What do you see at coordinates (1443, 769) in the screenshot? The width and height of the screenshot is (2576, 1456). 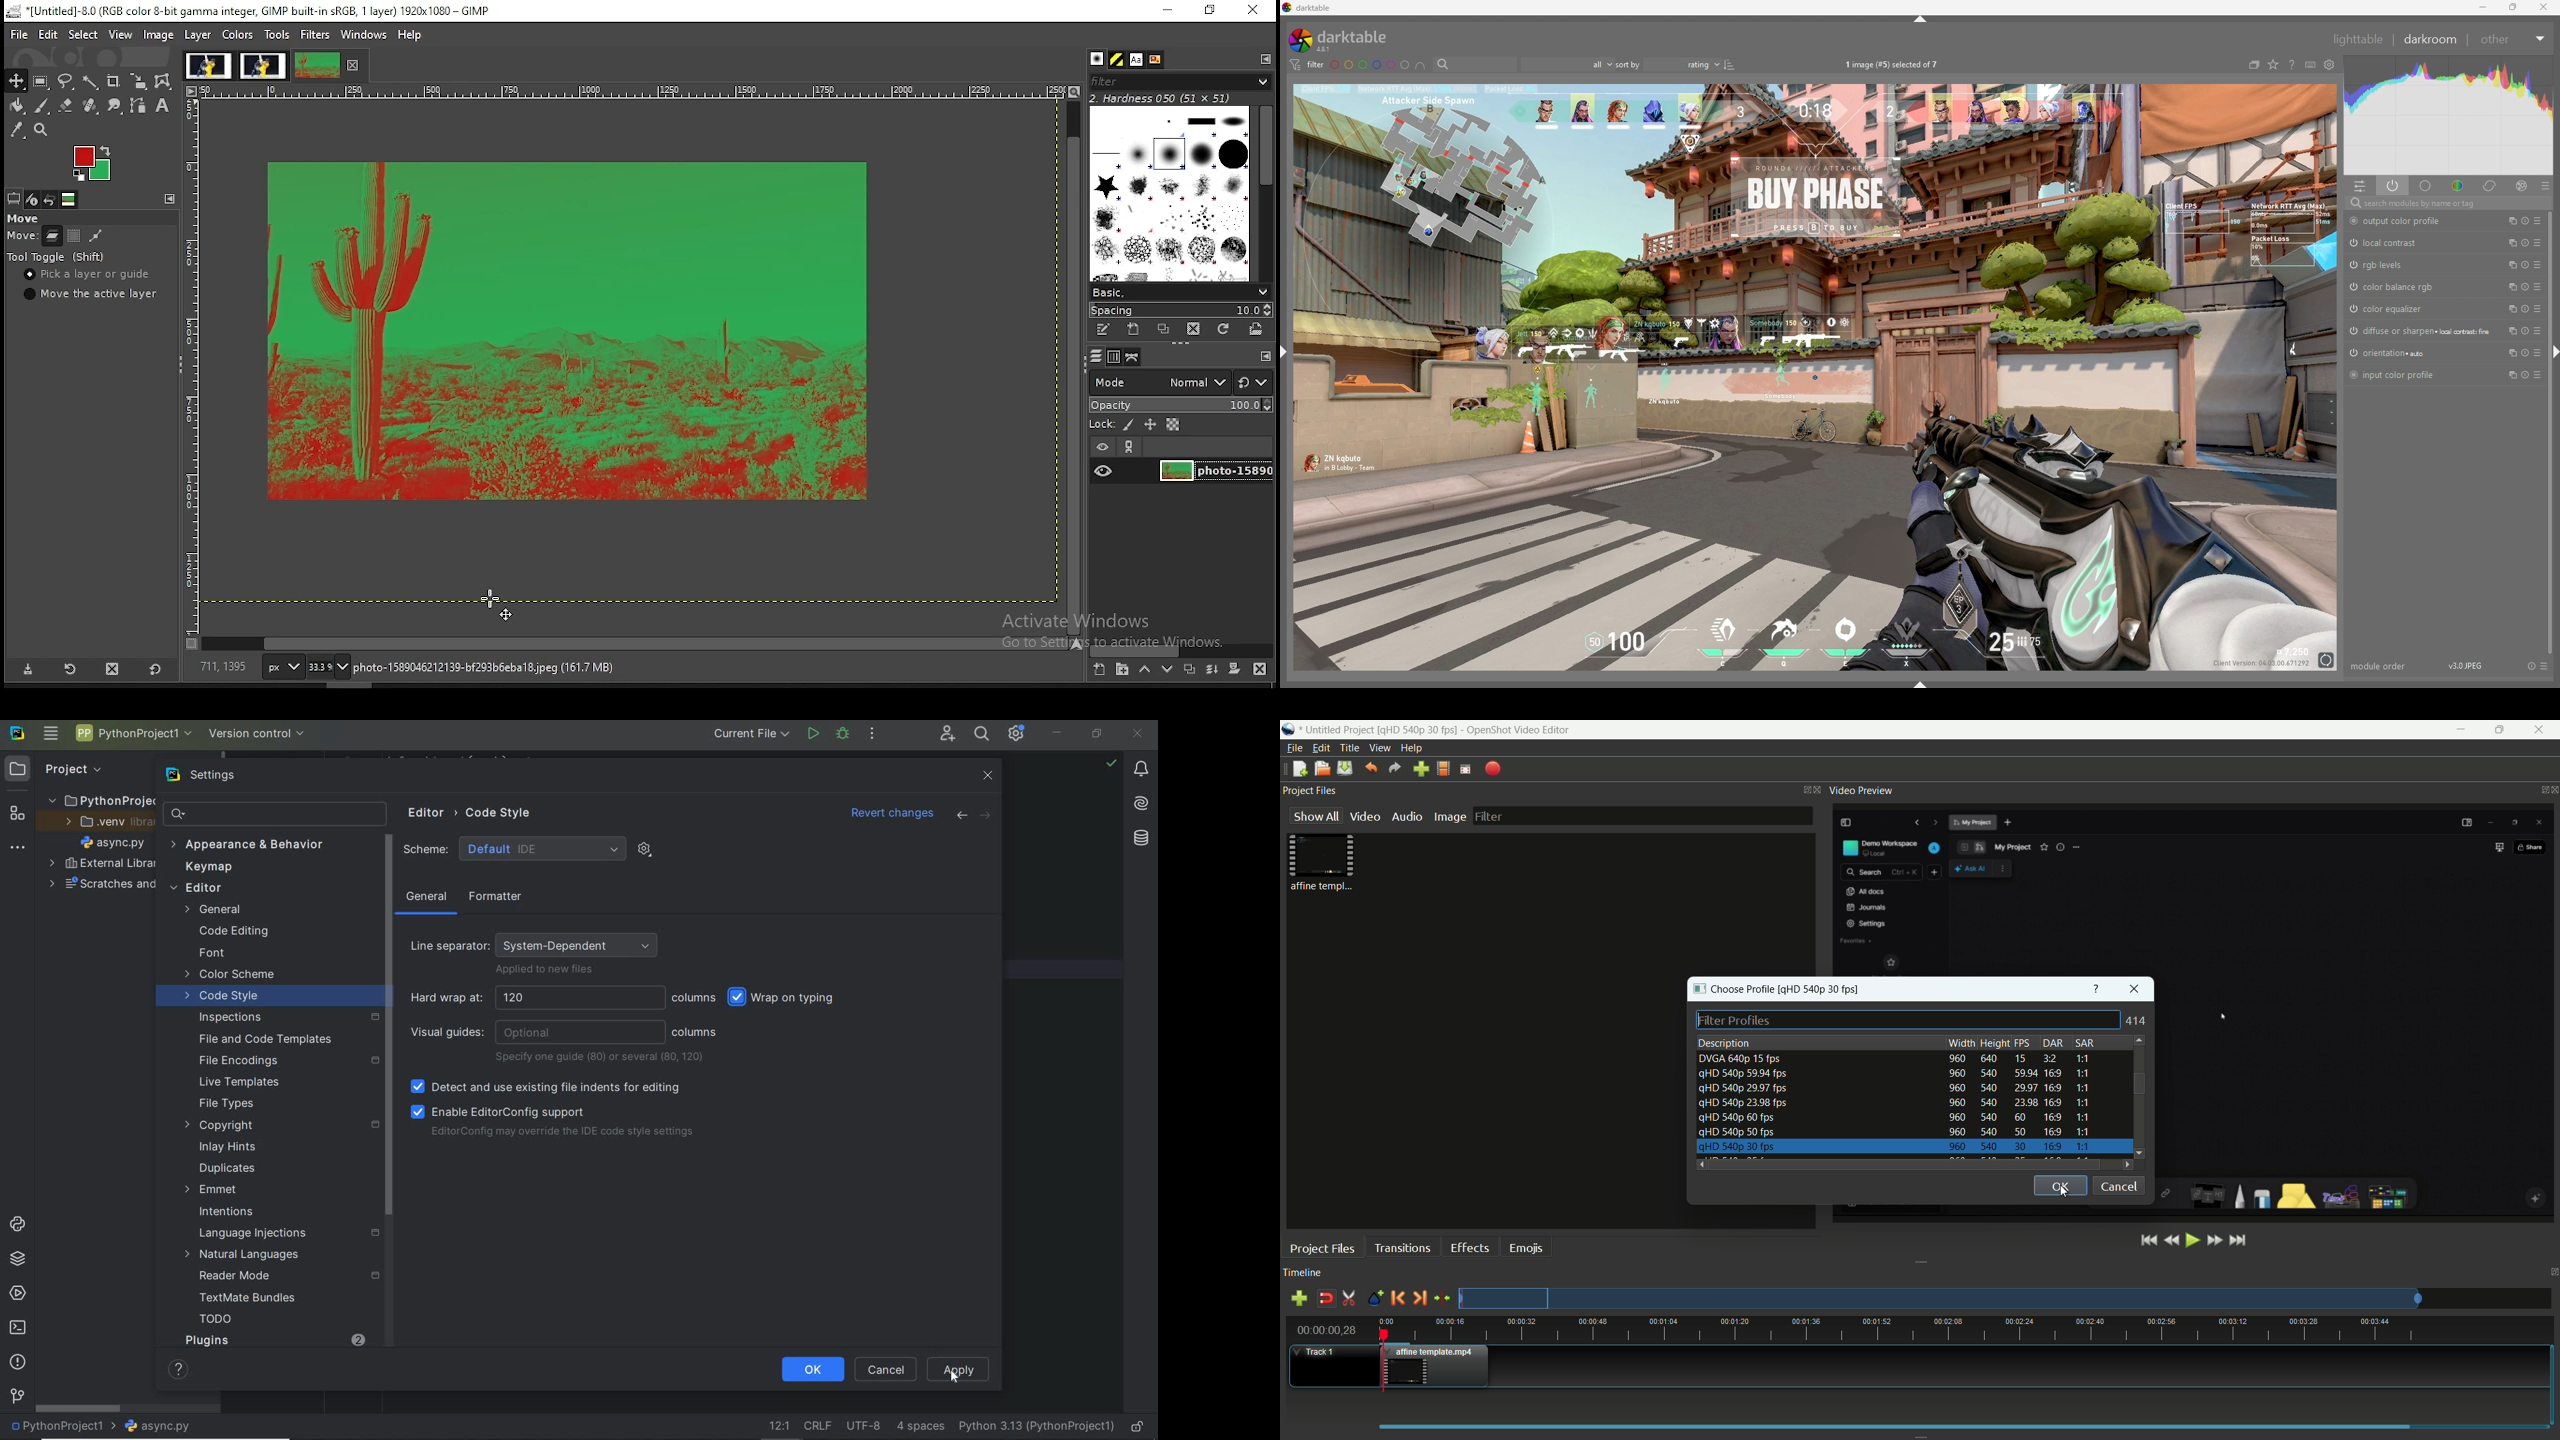 I see `profile` at bounding box center [1443, 769].